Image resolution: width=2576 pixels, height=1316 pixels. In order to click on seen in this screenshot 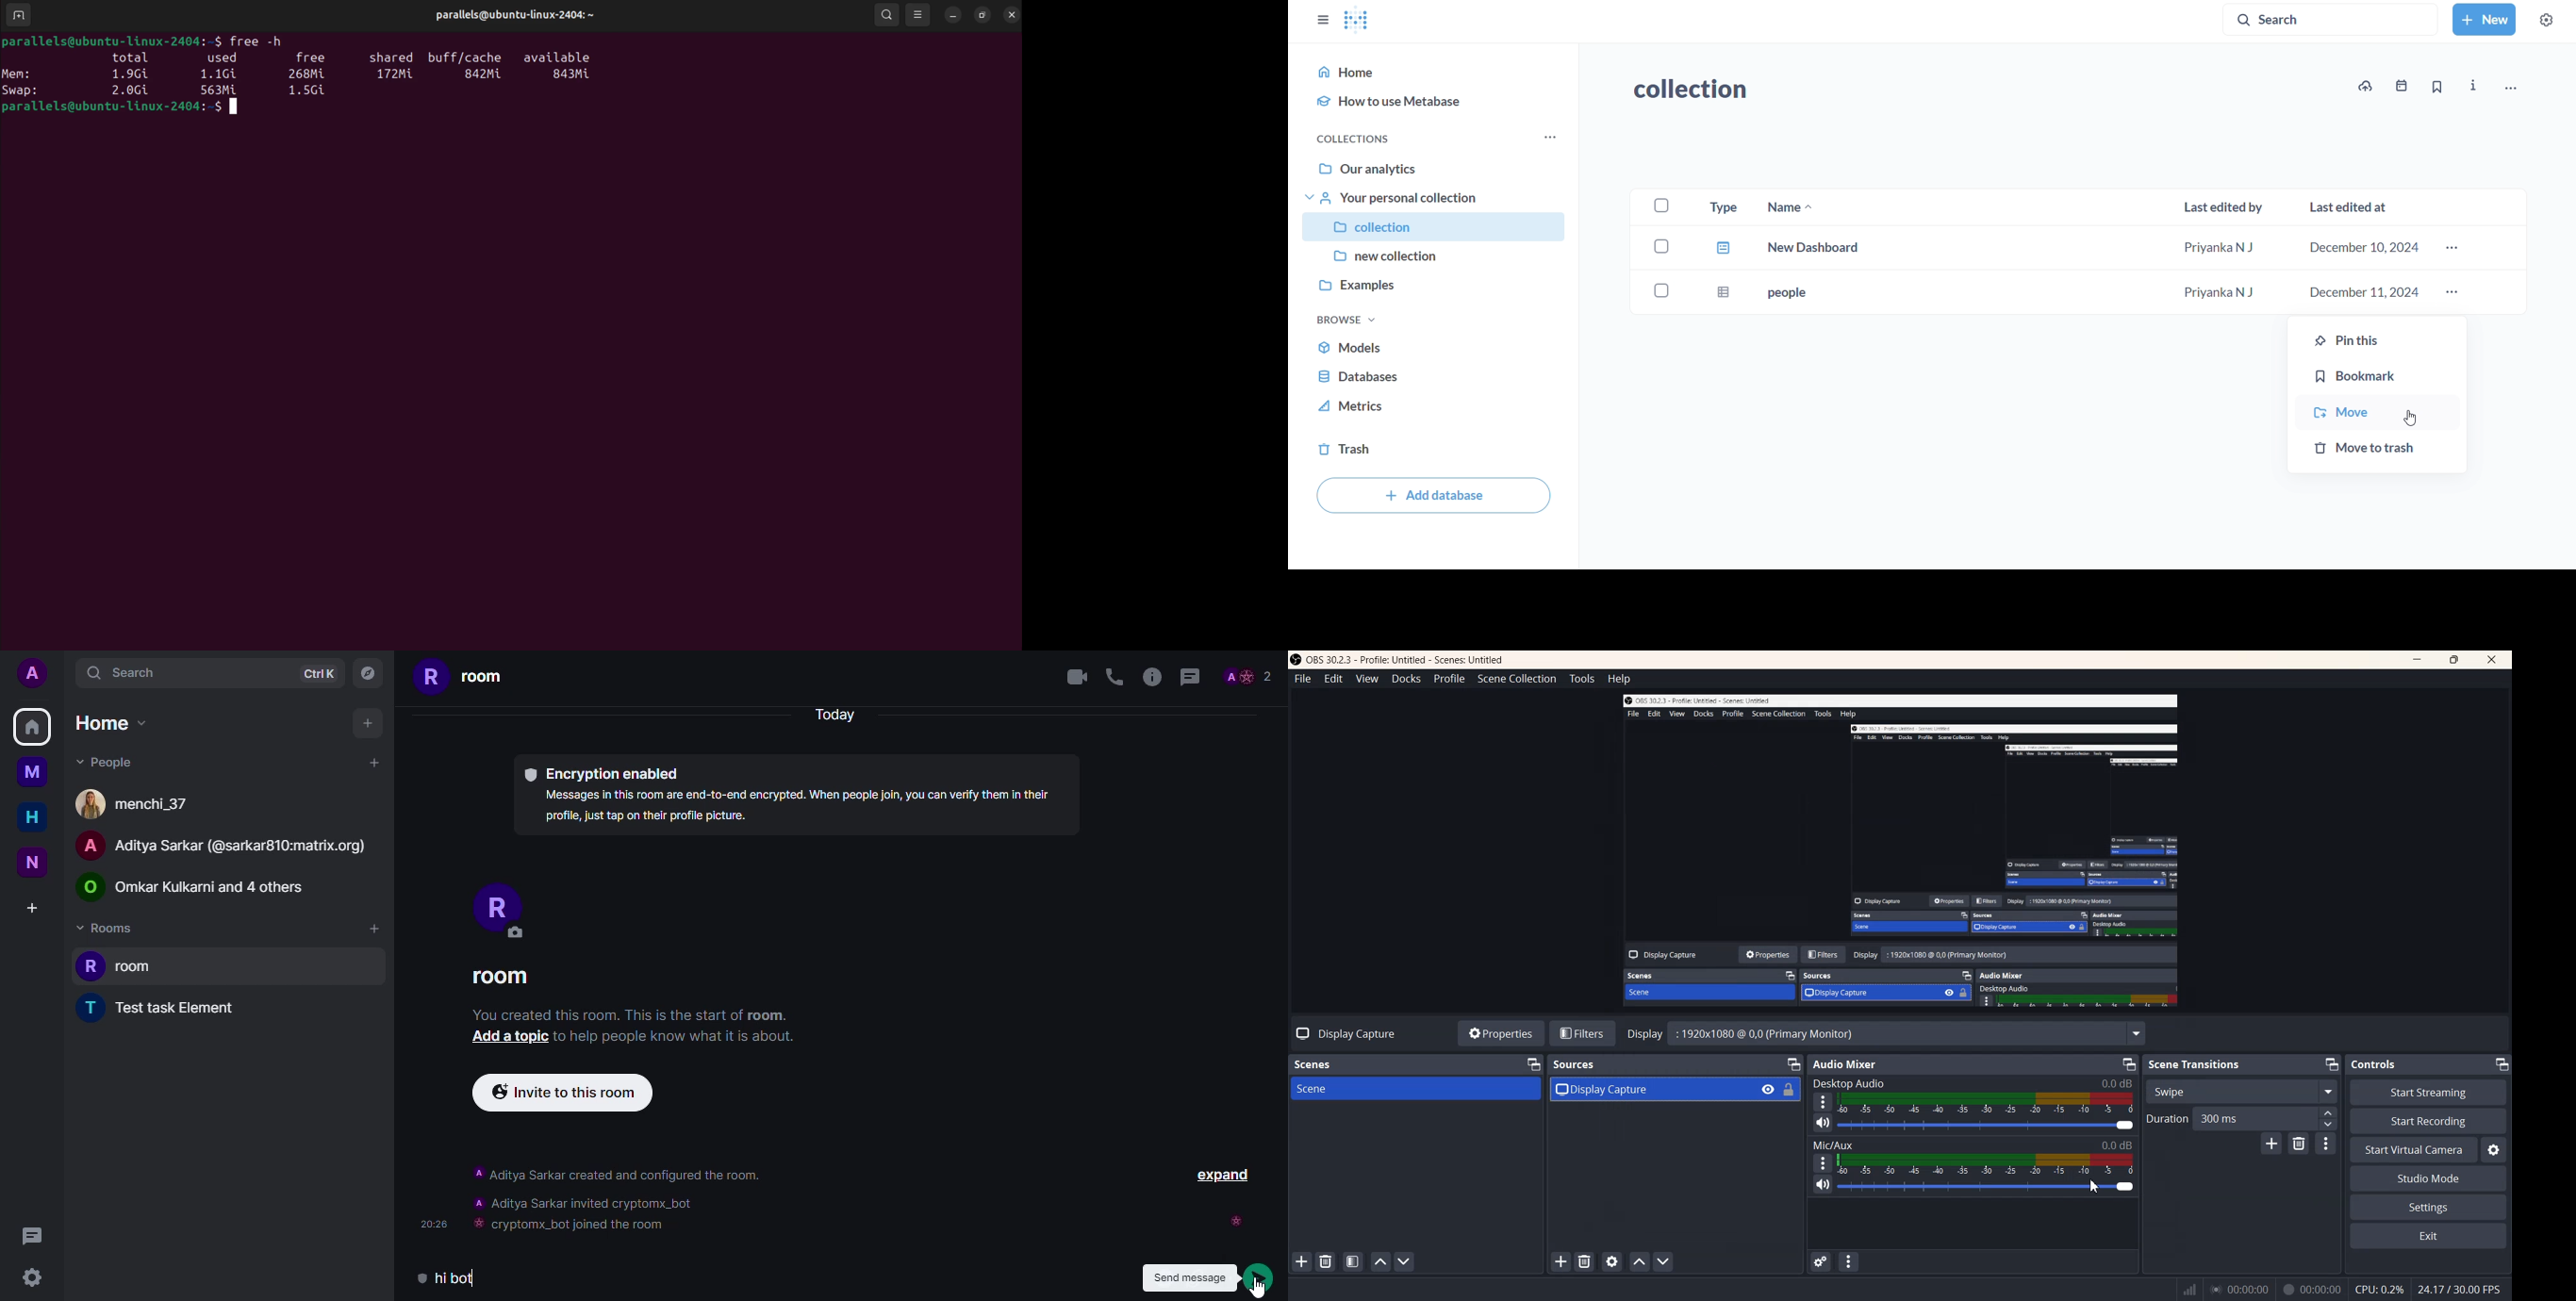, I will do `click(1236, 1221)`.